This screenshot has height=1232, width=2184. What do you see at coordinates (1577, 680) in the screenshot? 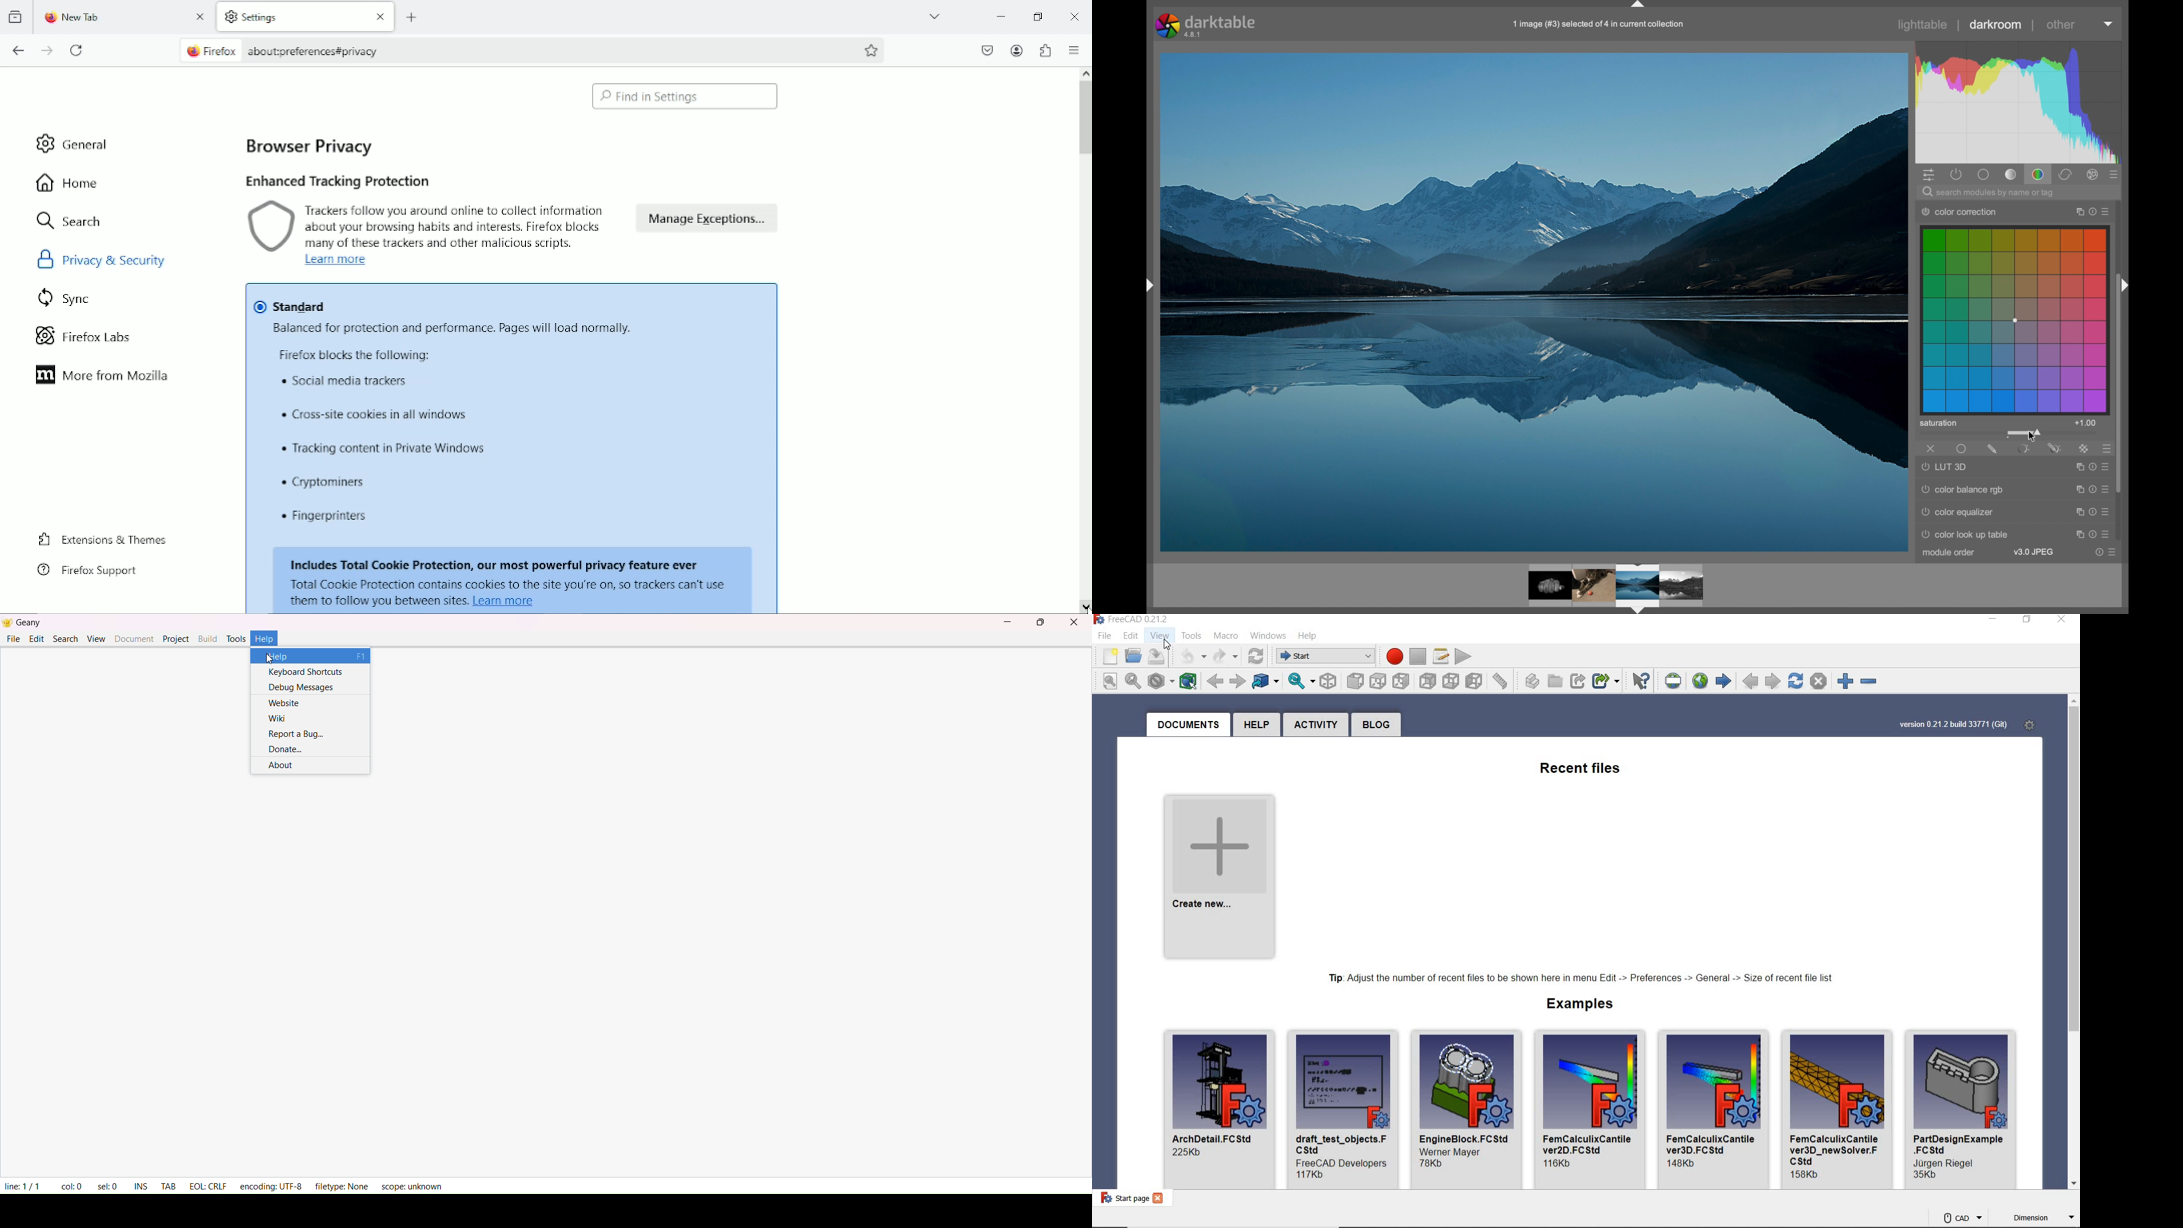
I see `MAKE LINK` at bounding box center [1577, 680].